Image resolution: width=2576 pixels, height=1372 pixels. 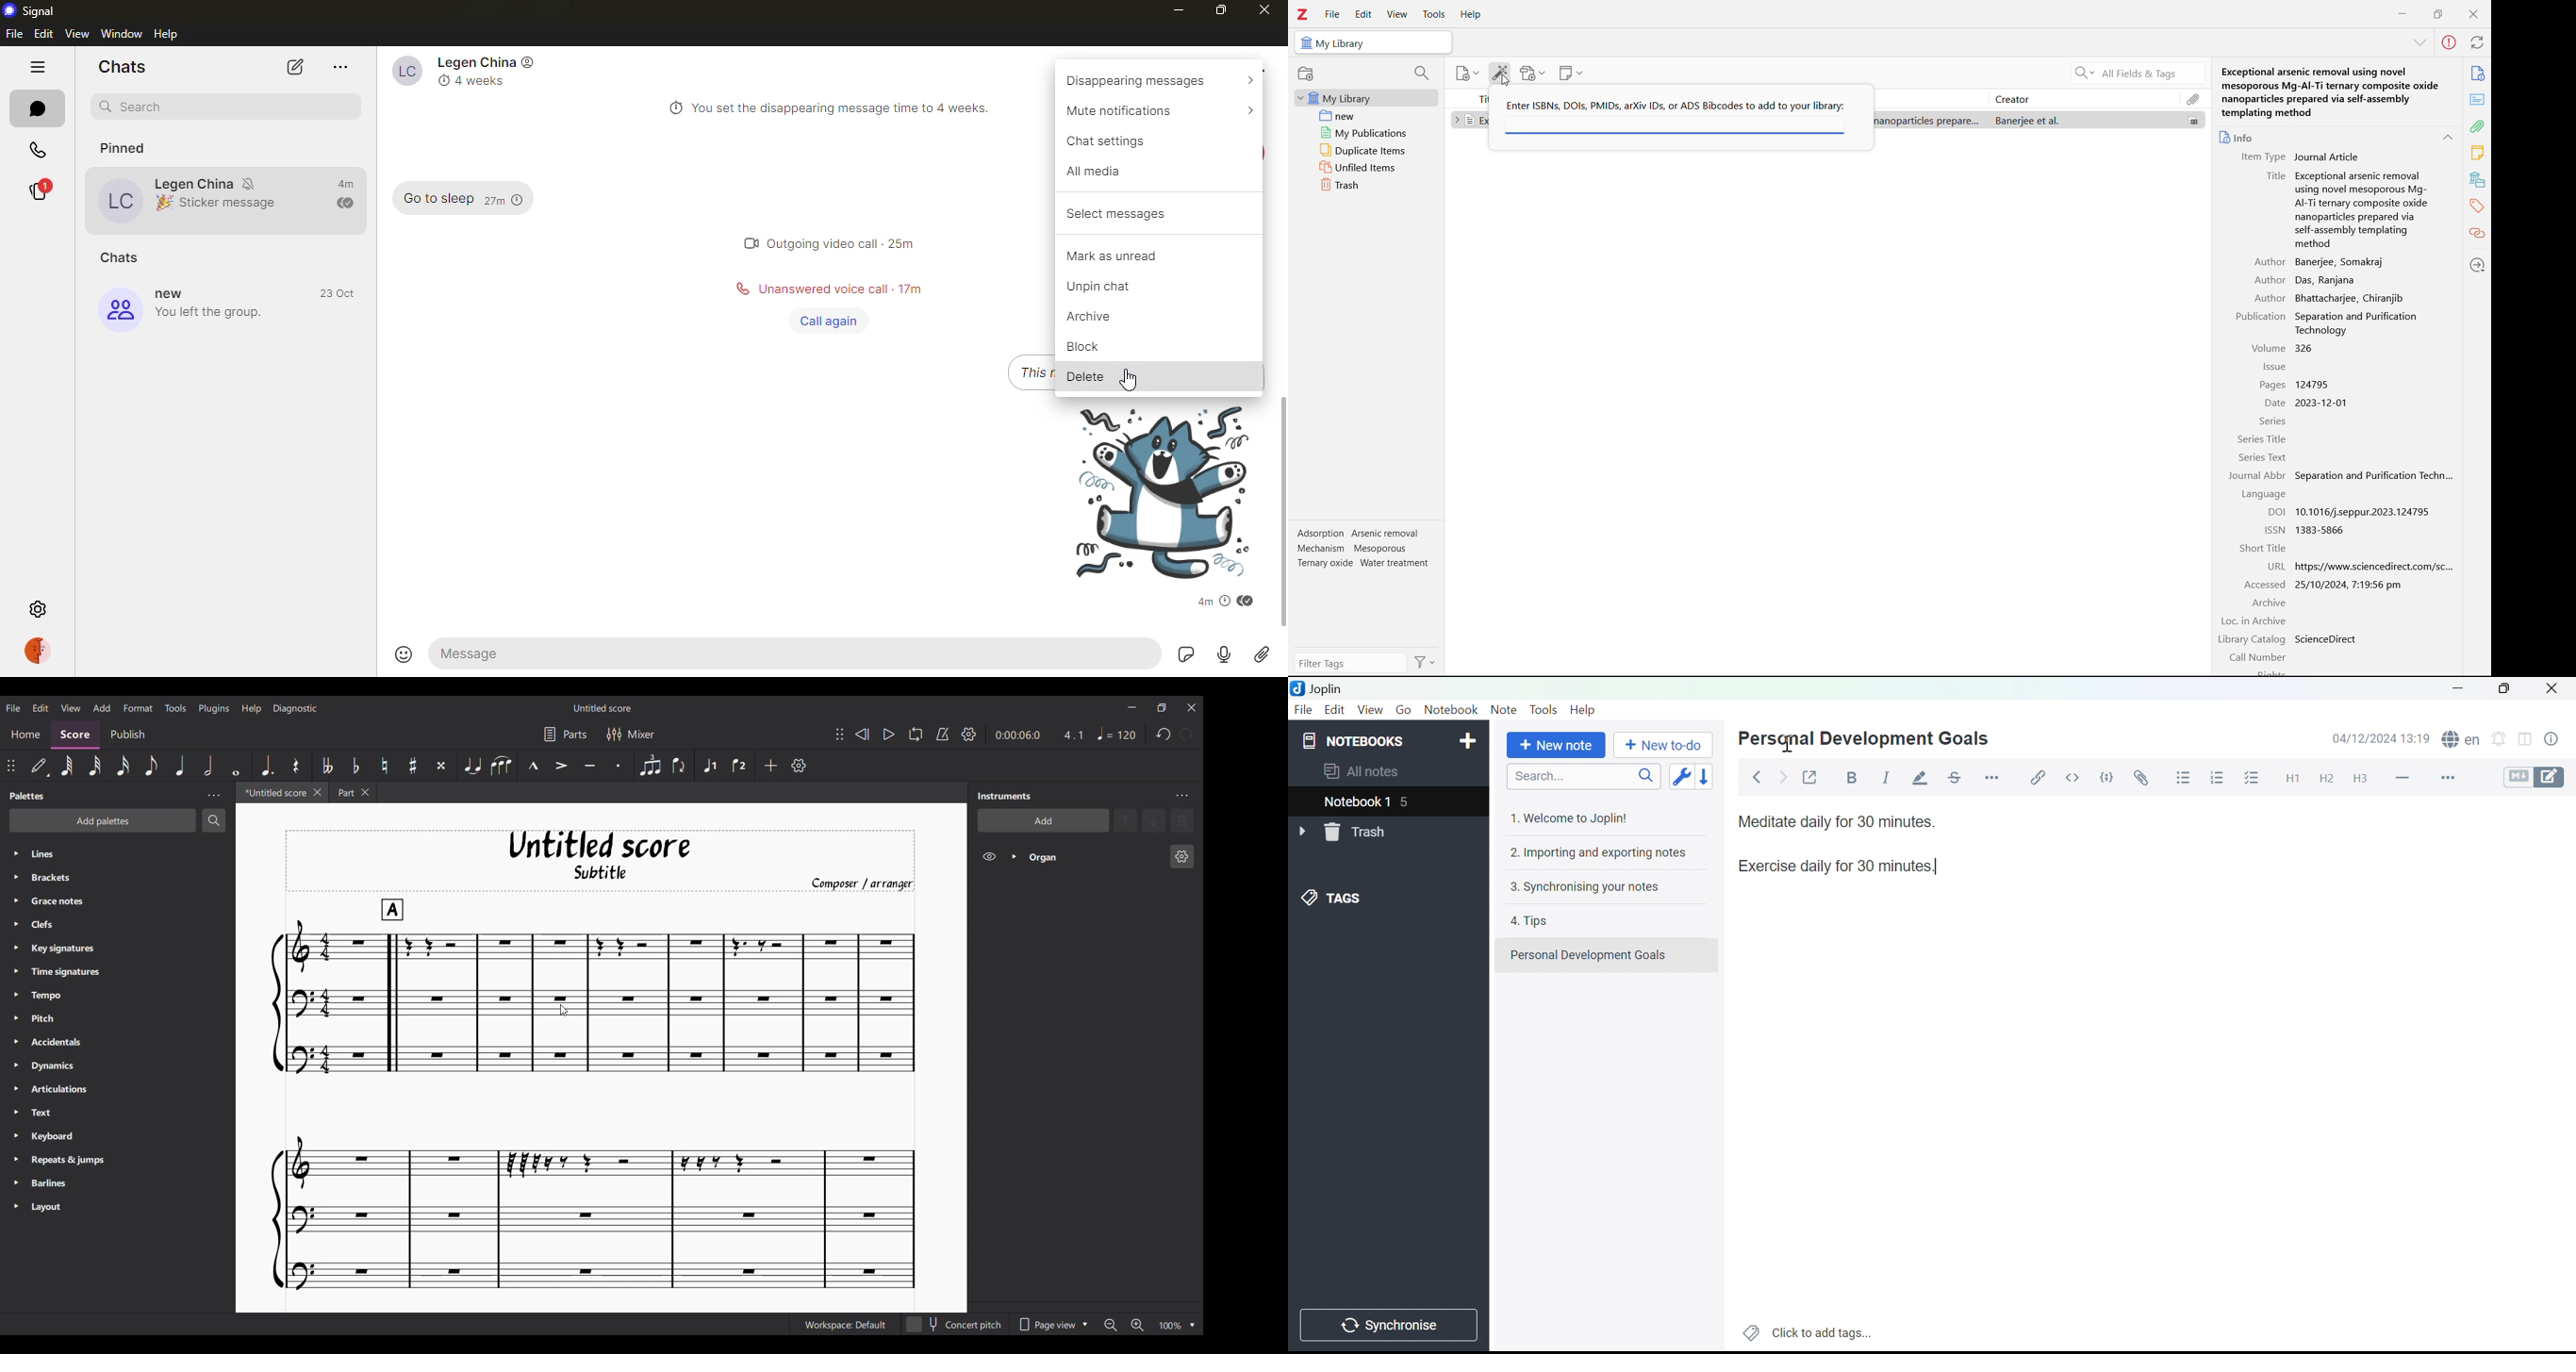 I want to click on window, so click(x=122, y=33).